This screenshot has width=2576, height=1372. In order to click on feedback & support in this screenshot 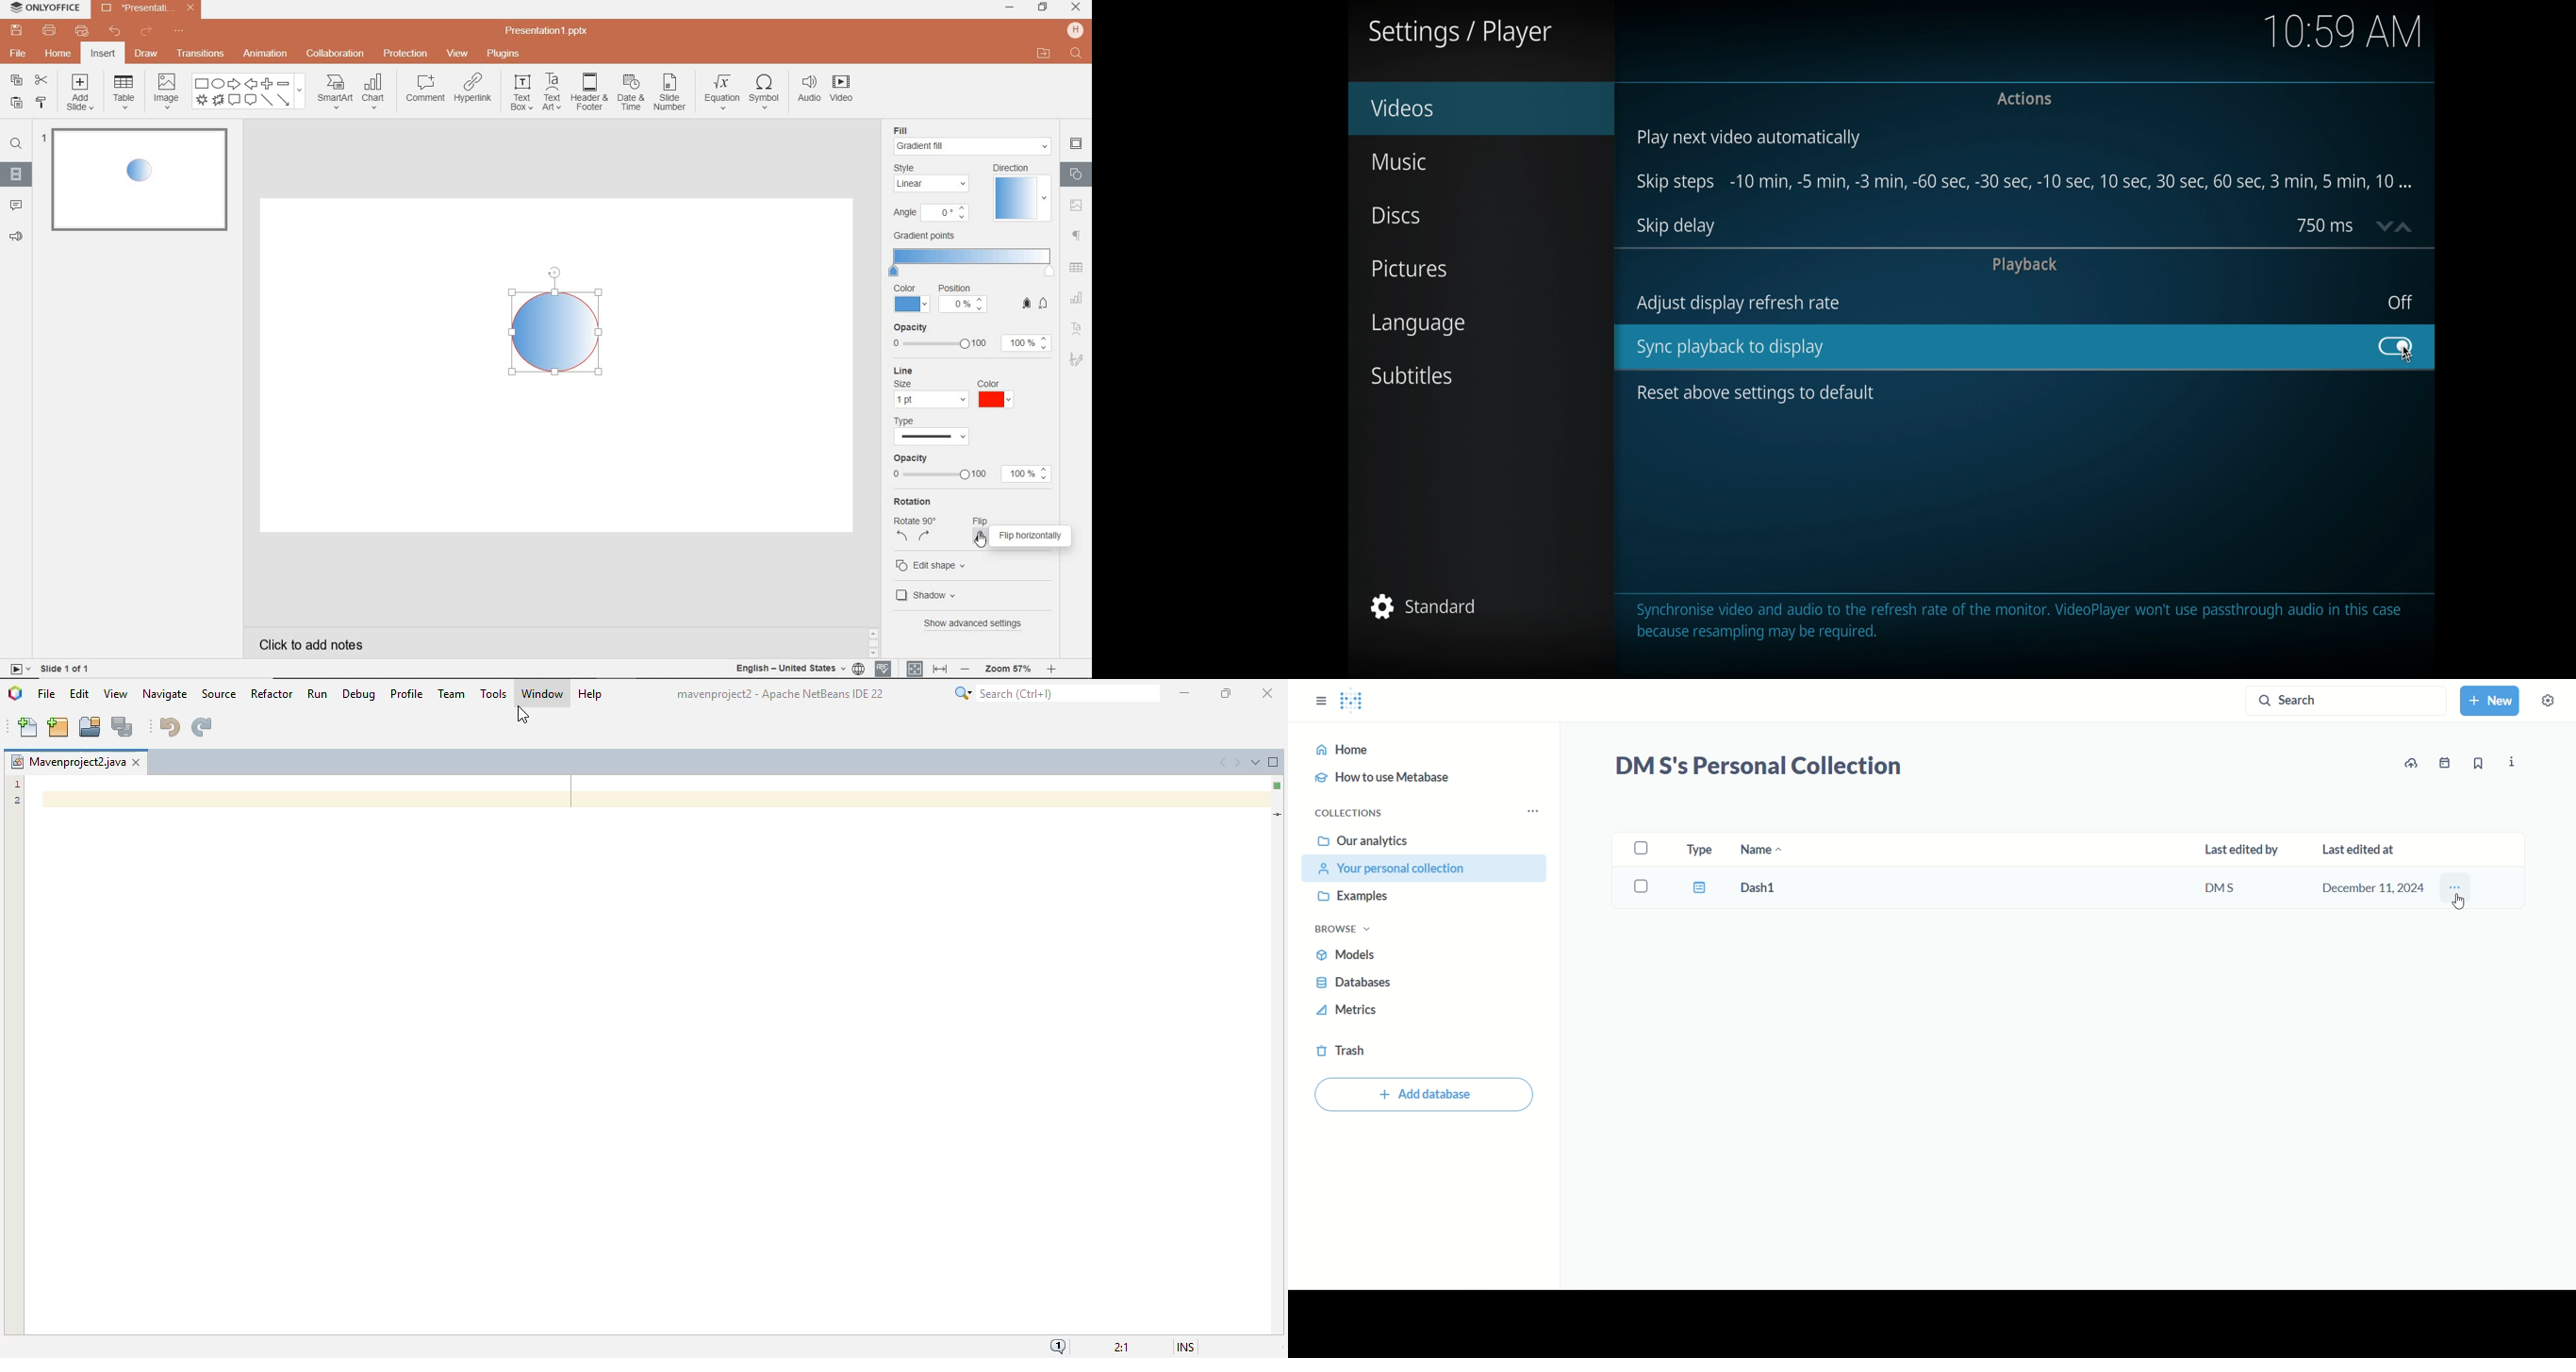, I will do `click(15, 238)`.